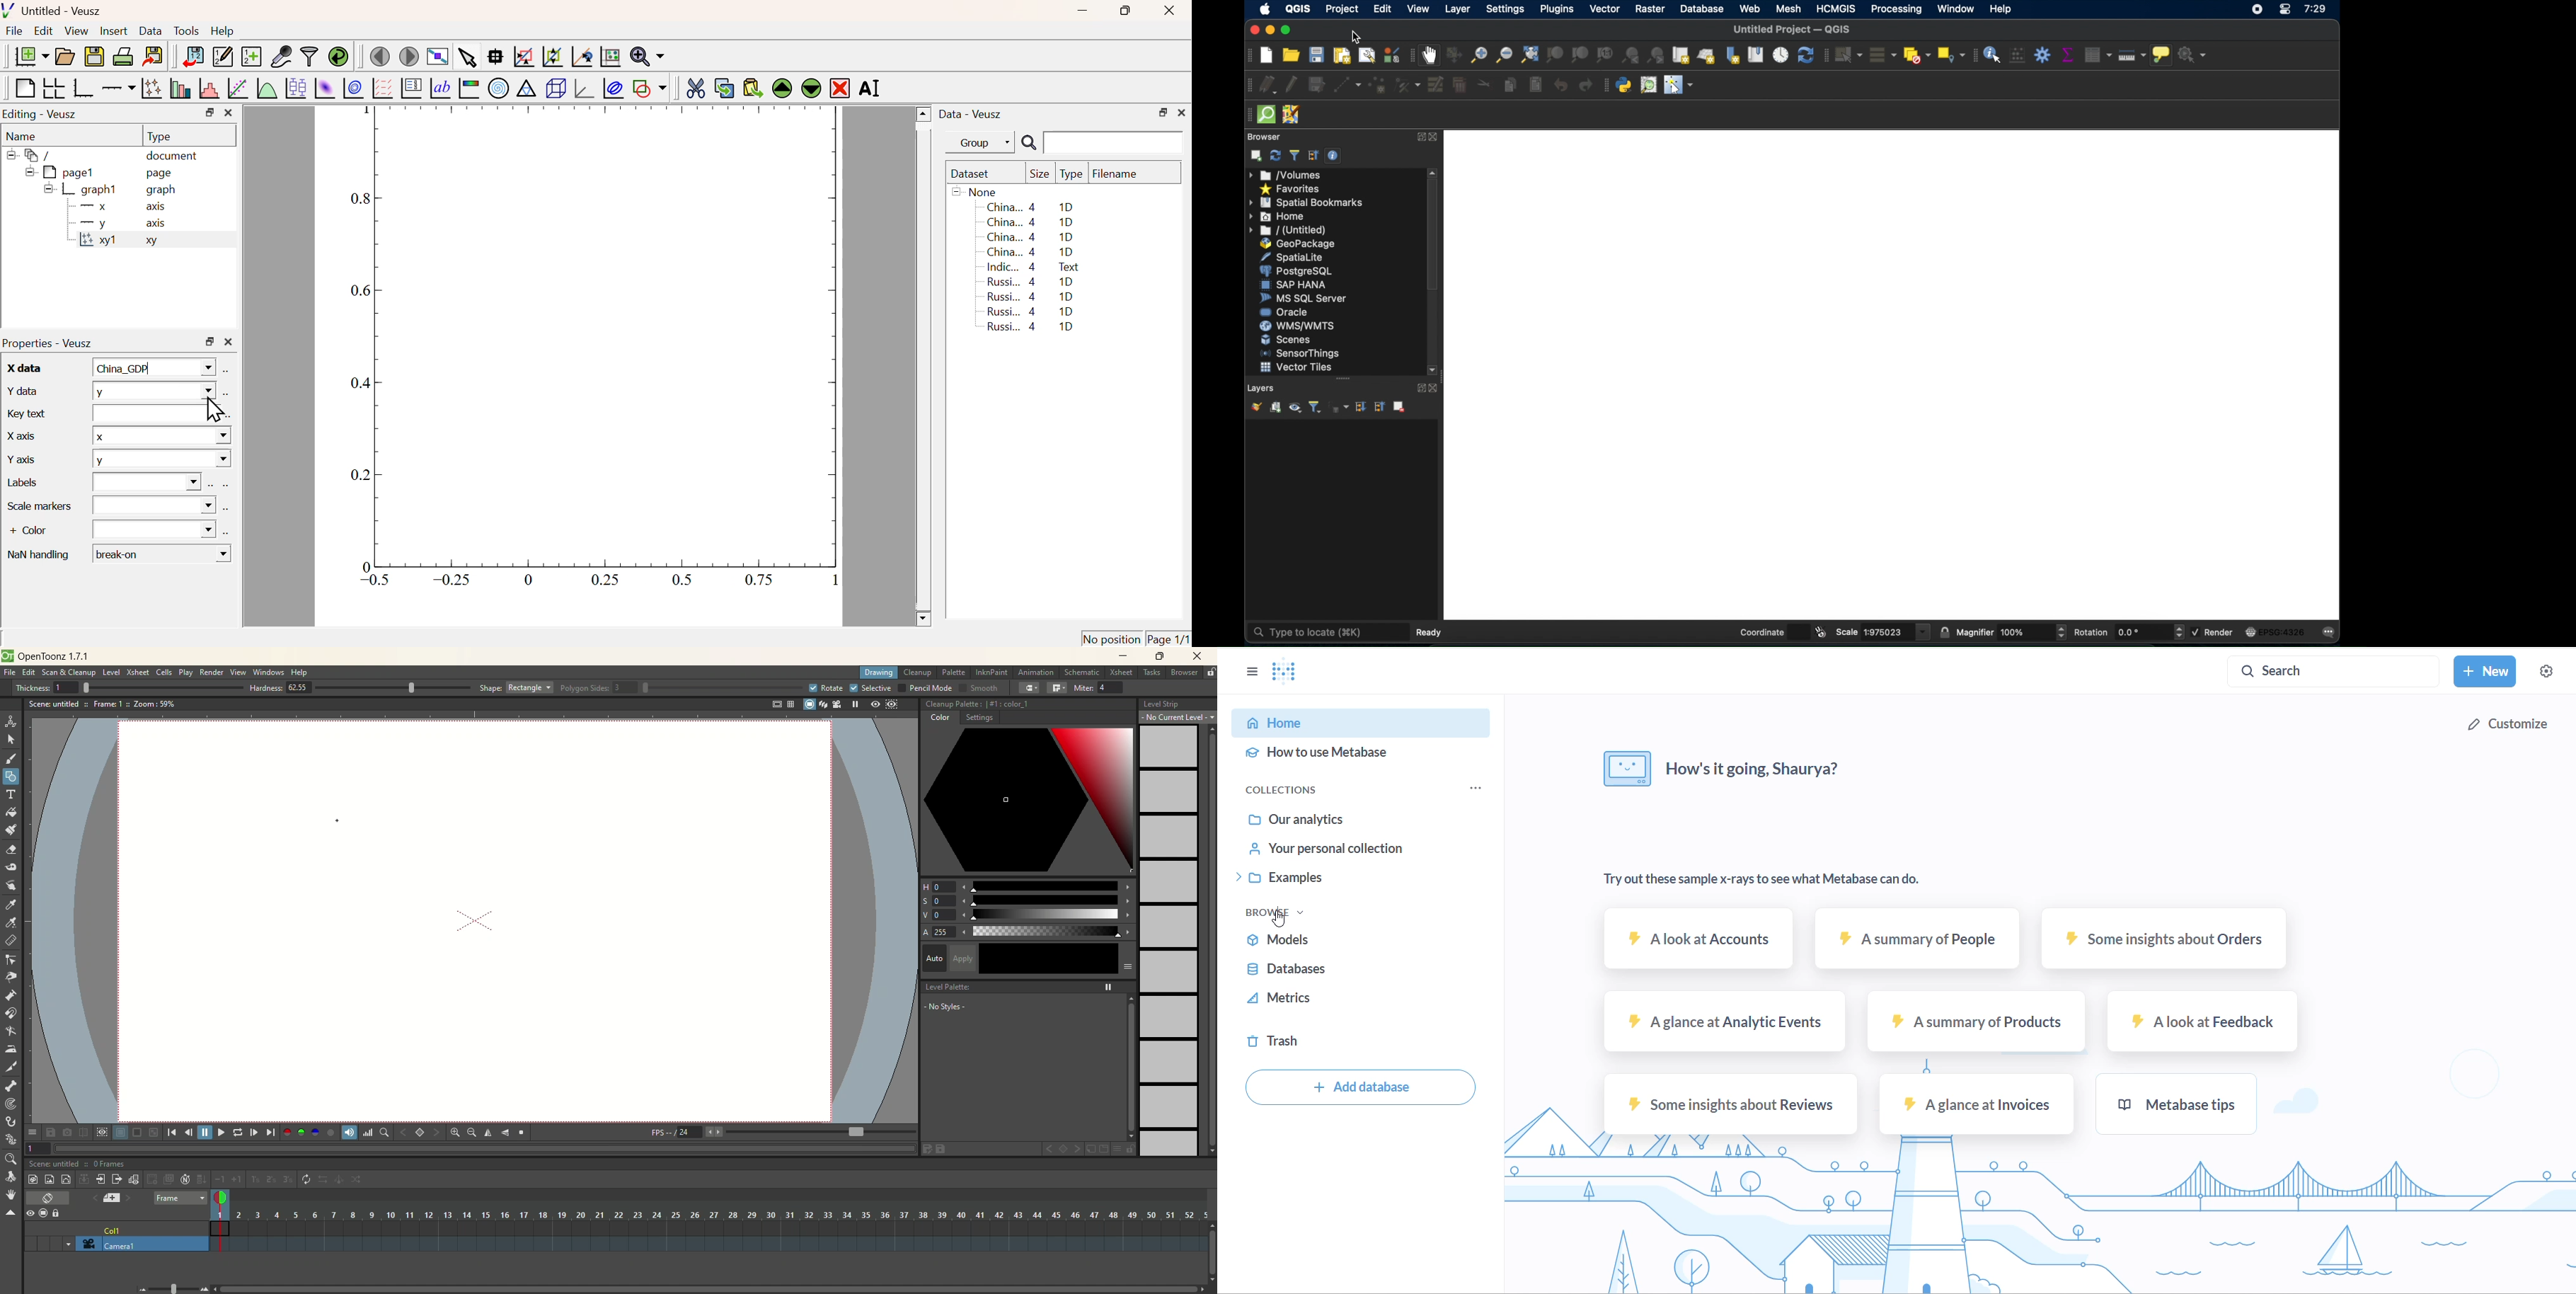 This screenshot has height=1316, width=2576. Describe the element at coordinates (11, 884) in the screenshot. I see `finger tool` at that location.